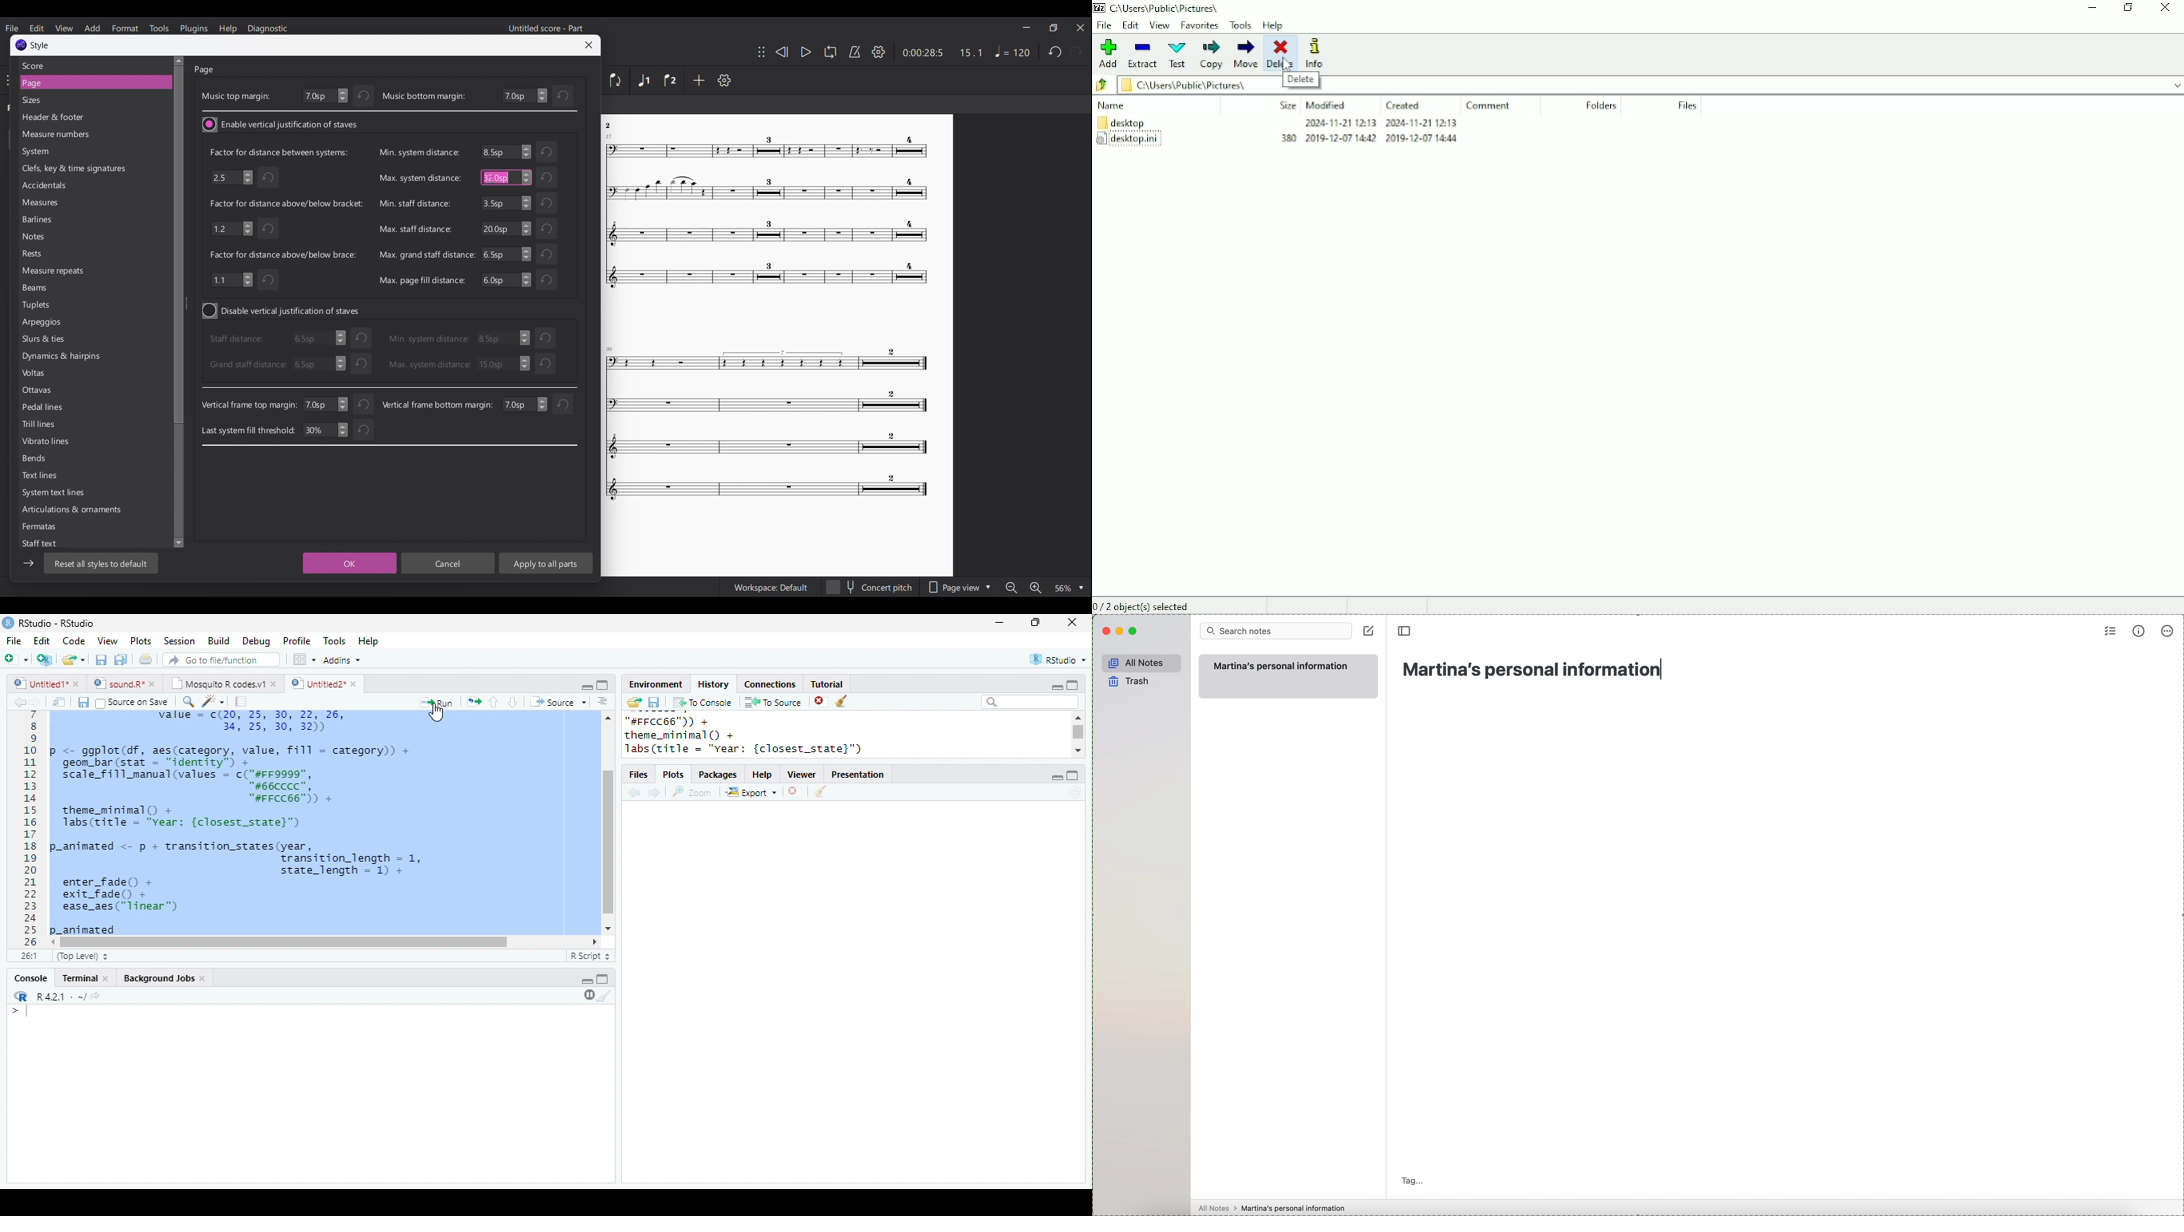 The height and width of the screenshot is (1232, 2184). Describe the element at coordinates (186, 702) in the screenshot. I see `search` at that location.